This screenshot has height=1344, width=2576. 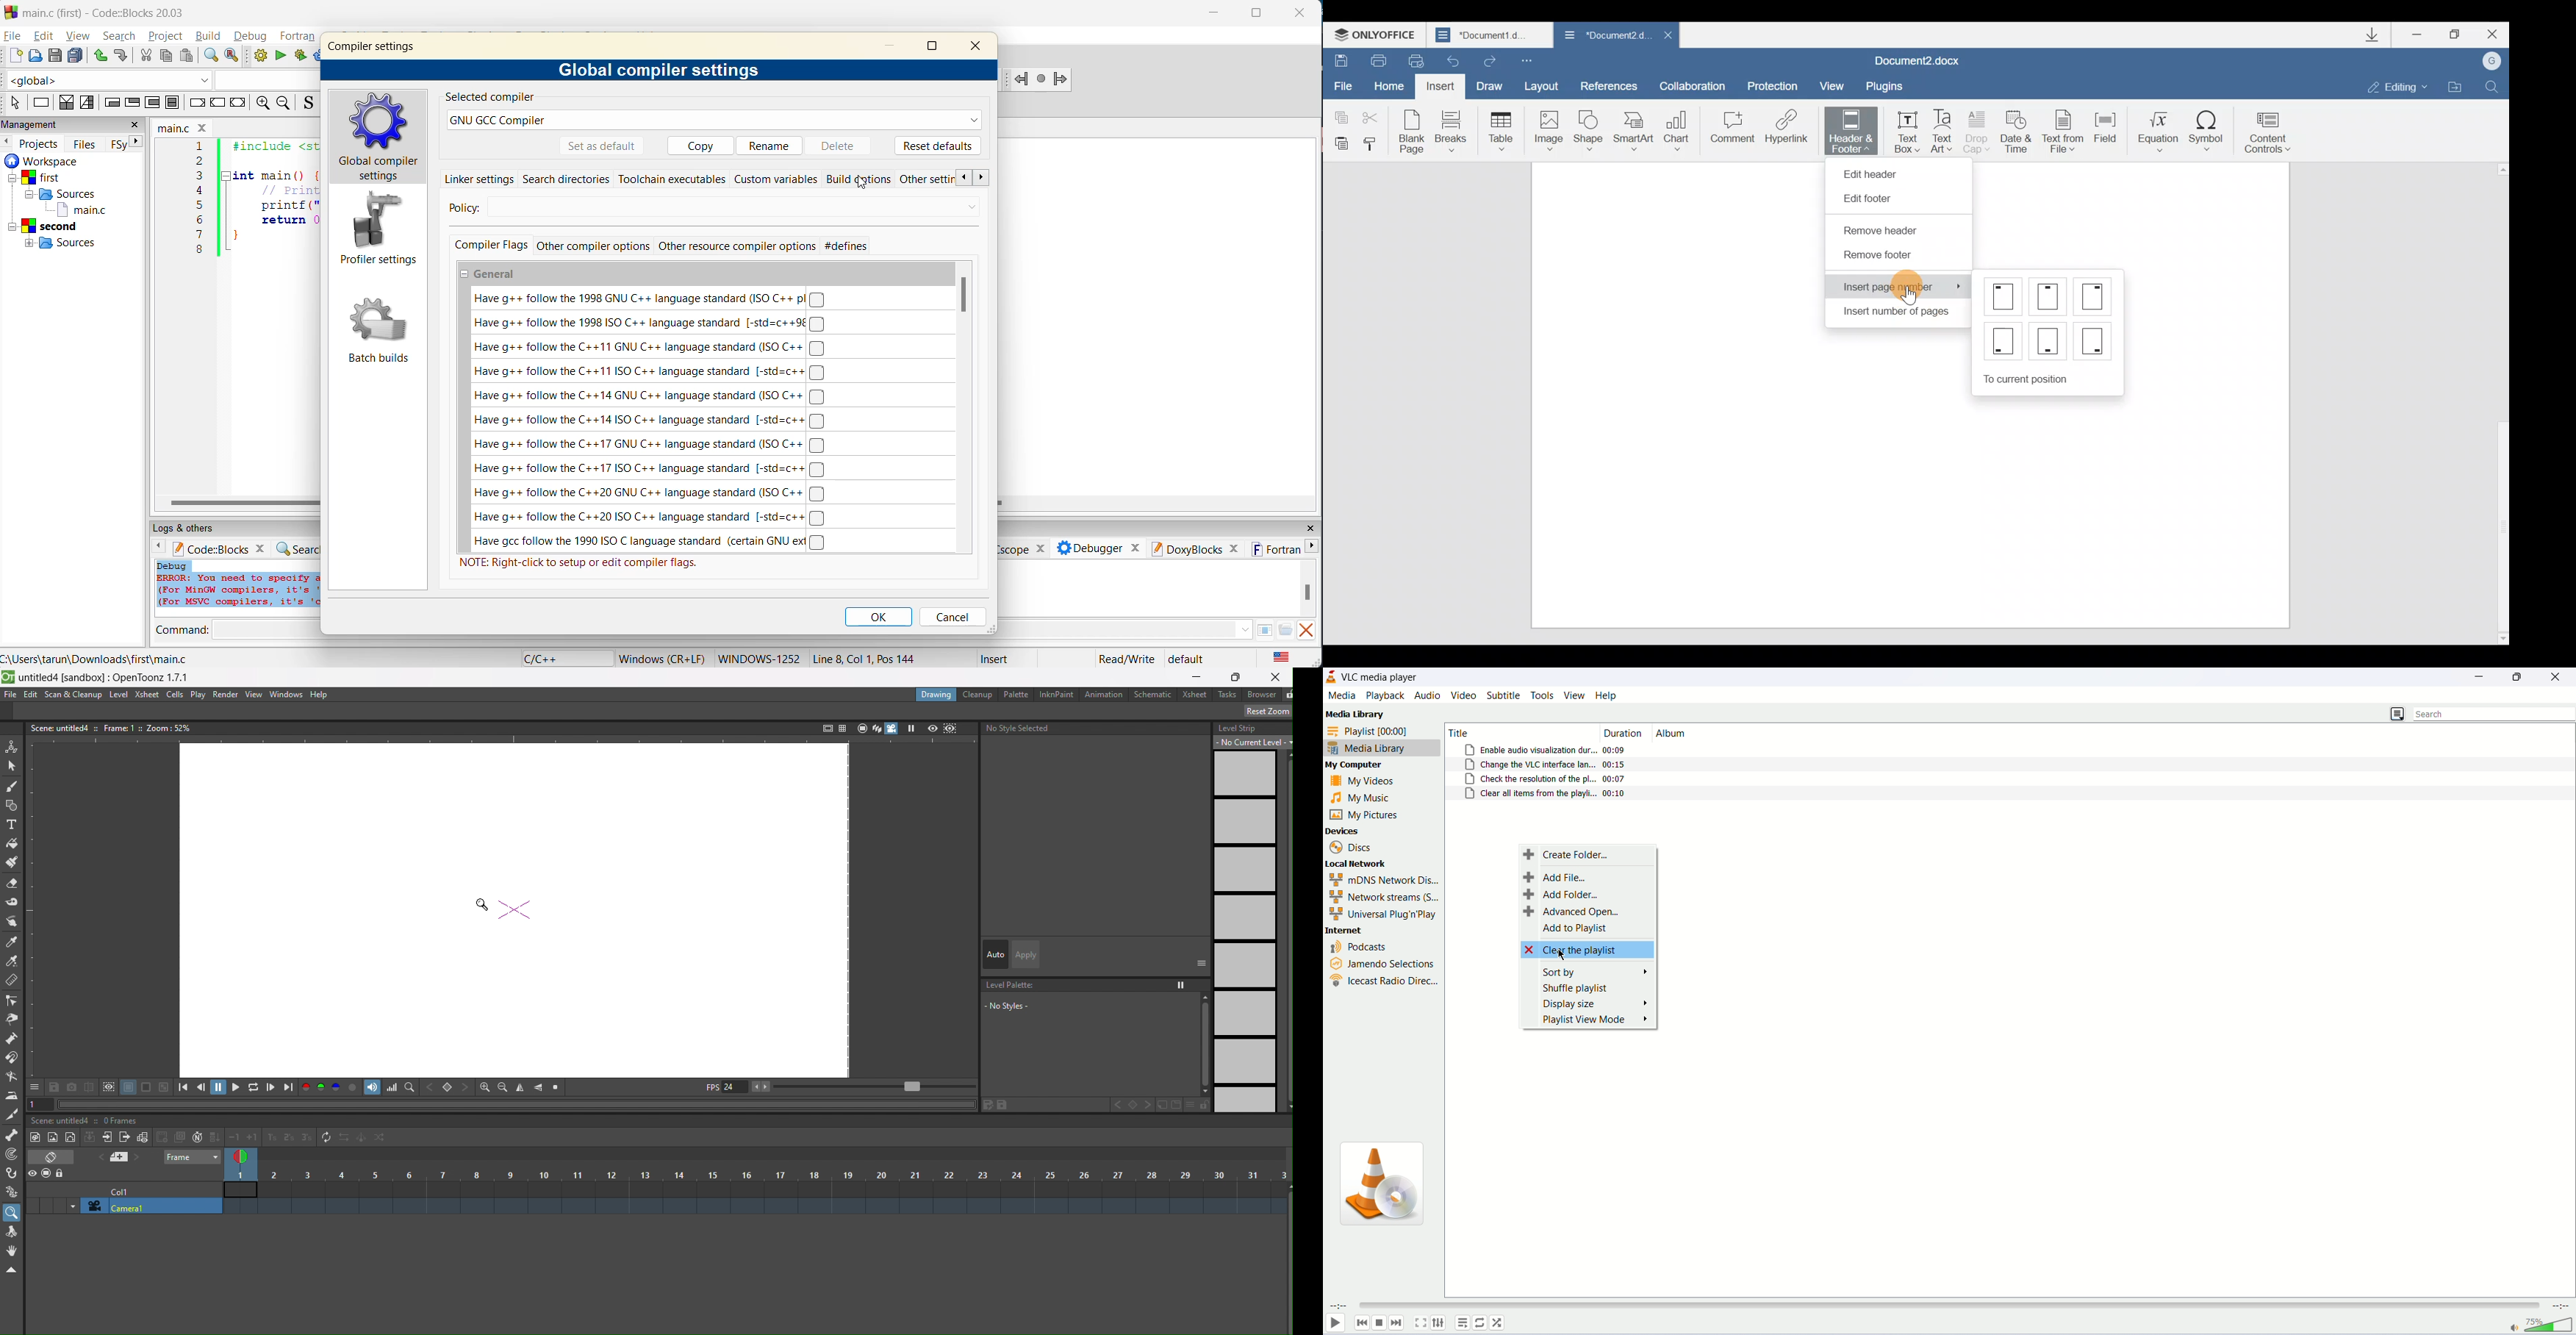 What do you see at coordinates (1606, 696) in the screenshot?
I see `help` at bounding box center [1606, 696].